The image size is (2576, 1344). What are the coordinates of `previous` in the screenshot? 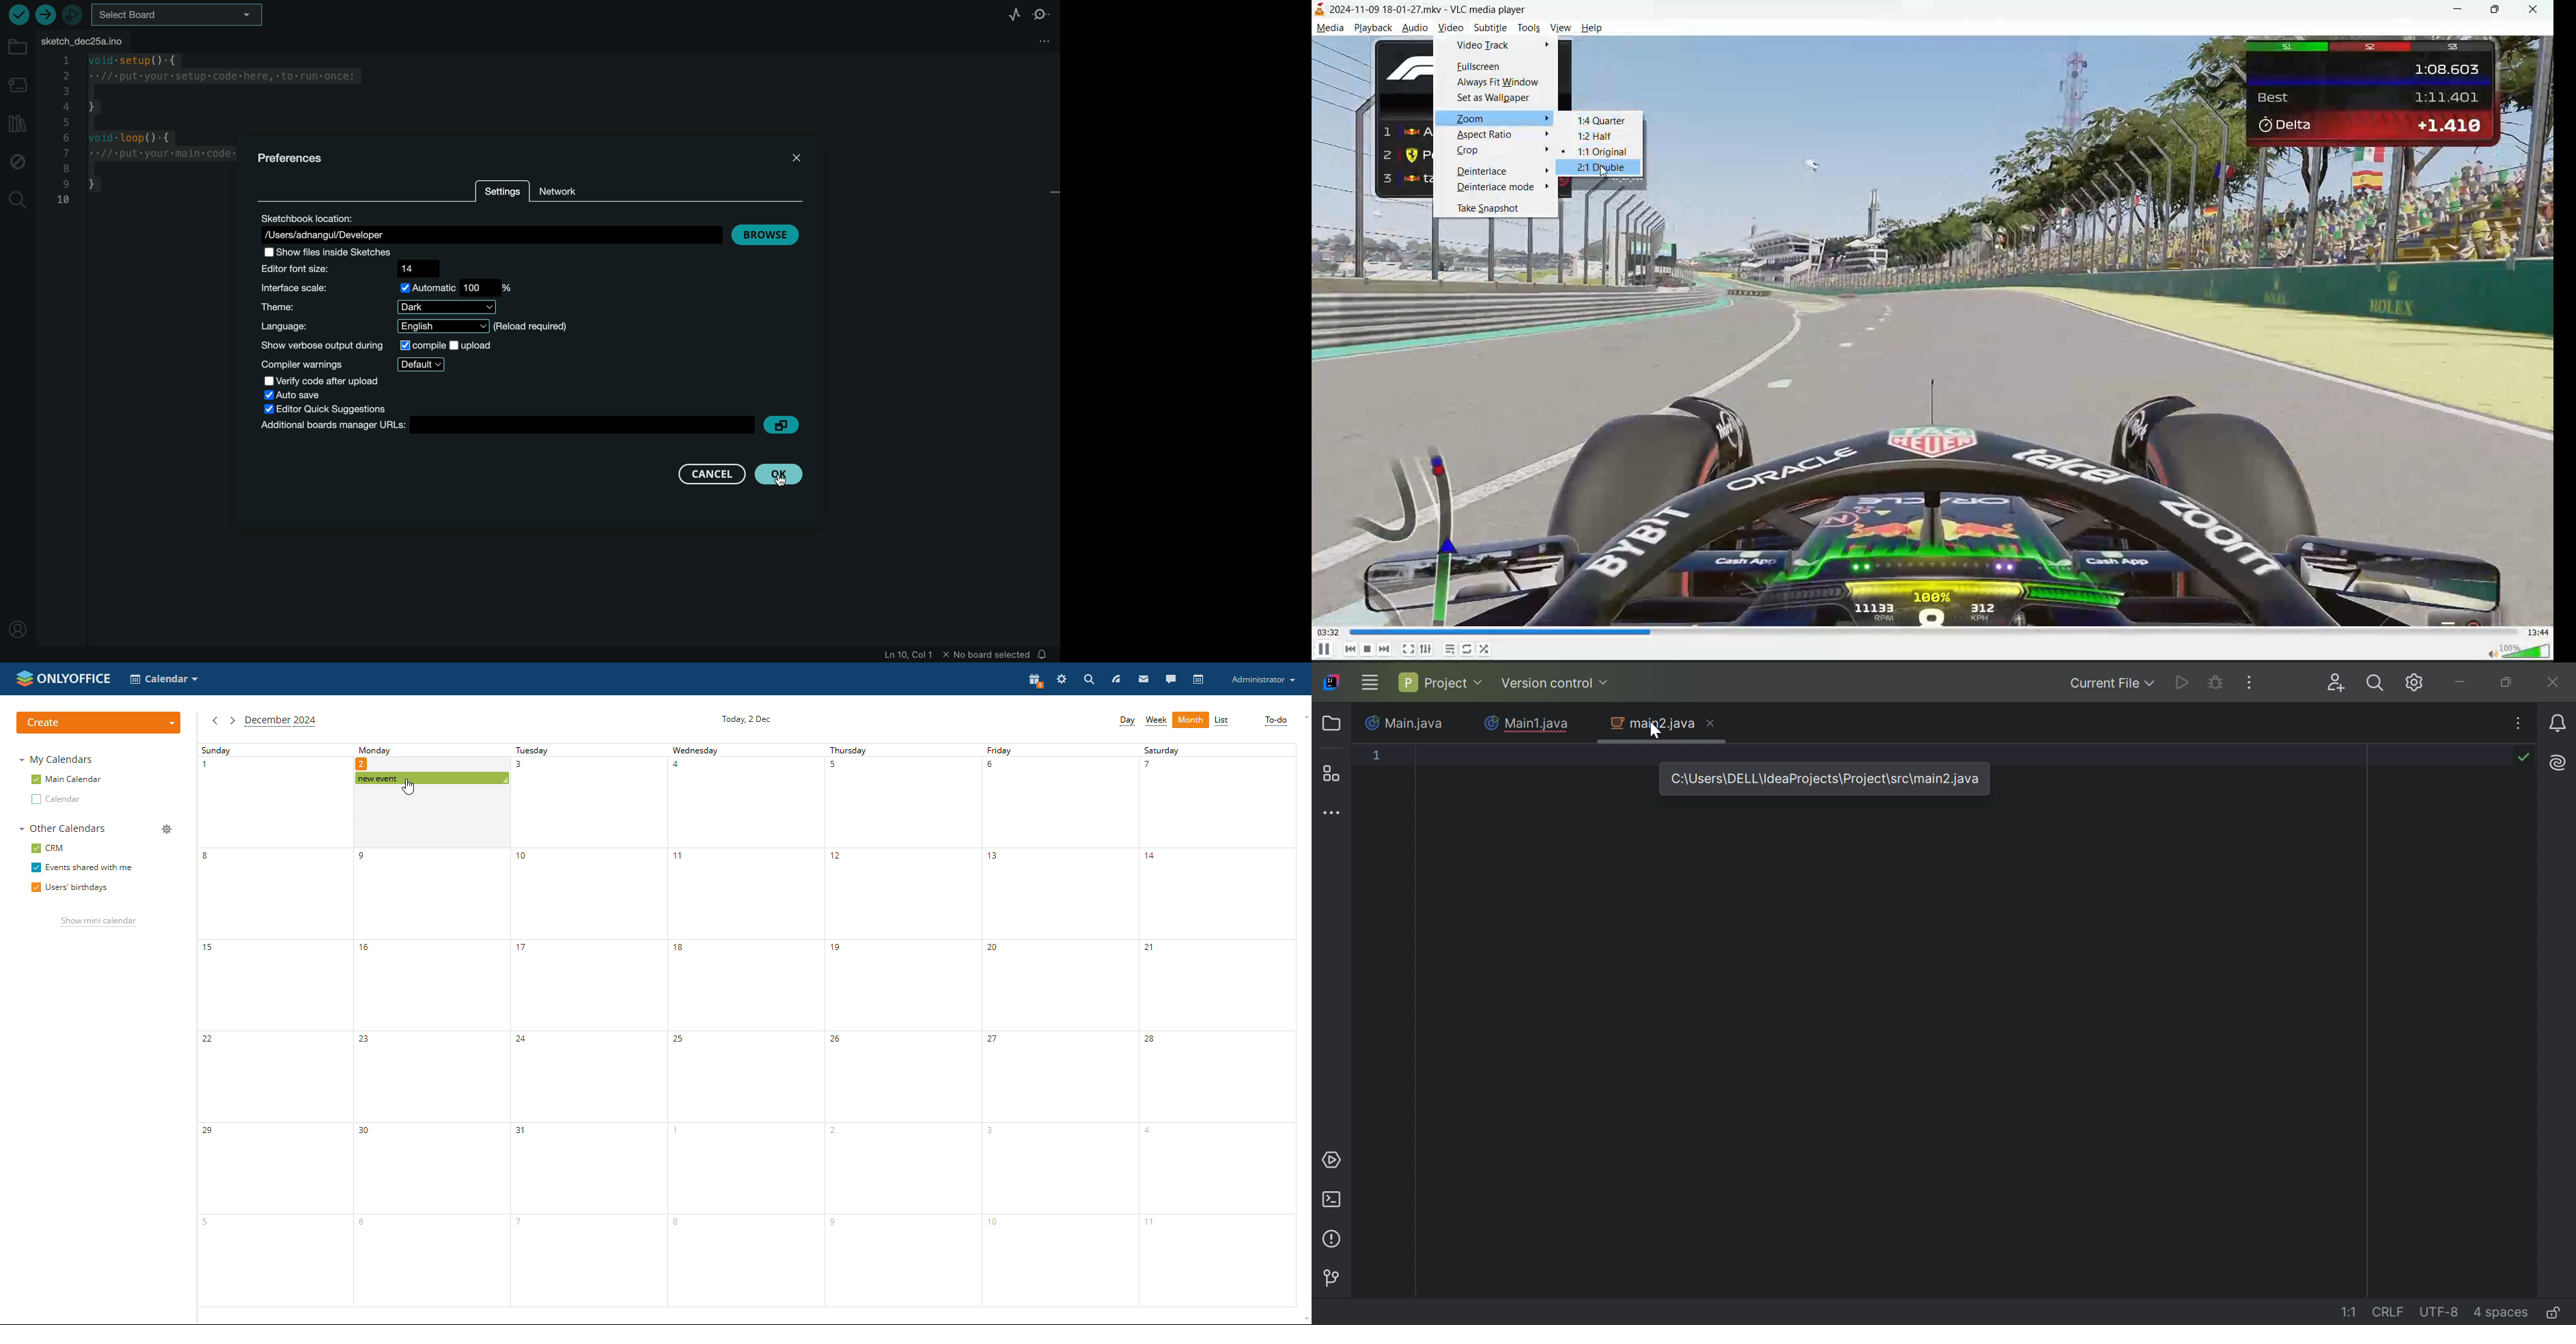 It's located at (1347, 650).